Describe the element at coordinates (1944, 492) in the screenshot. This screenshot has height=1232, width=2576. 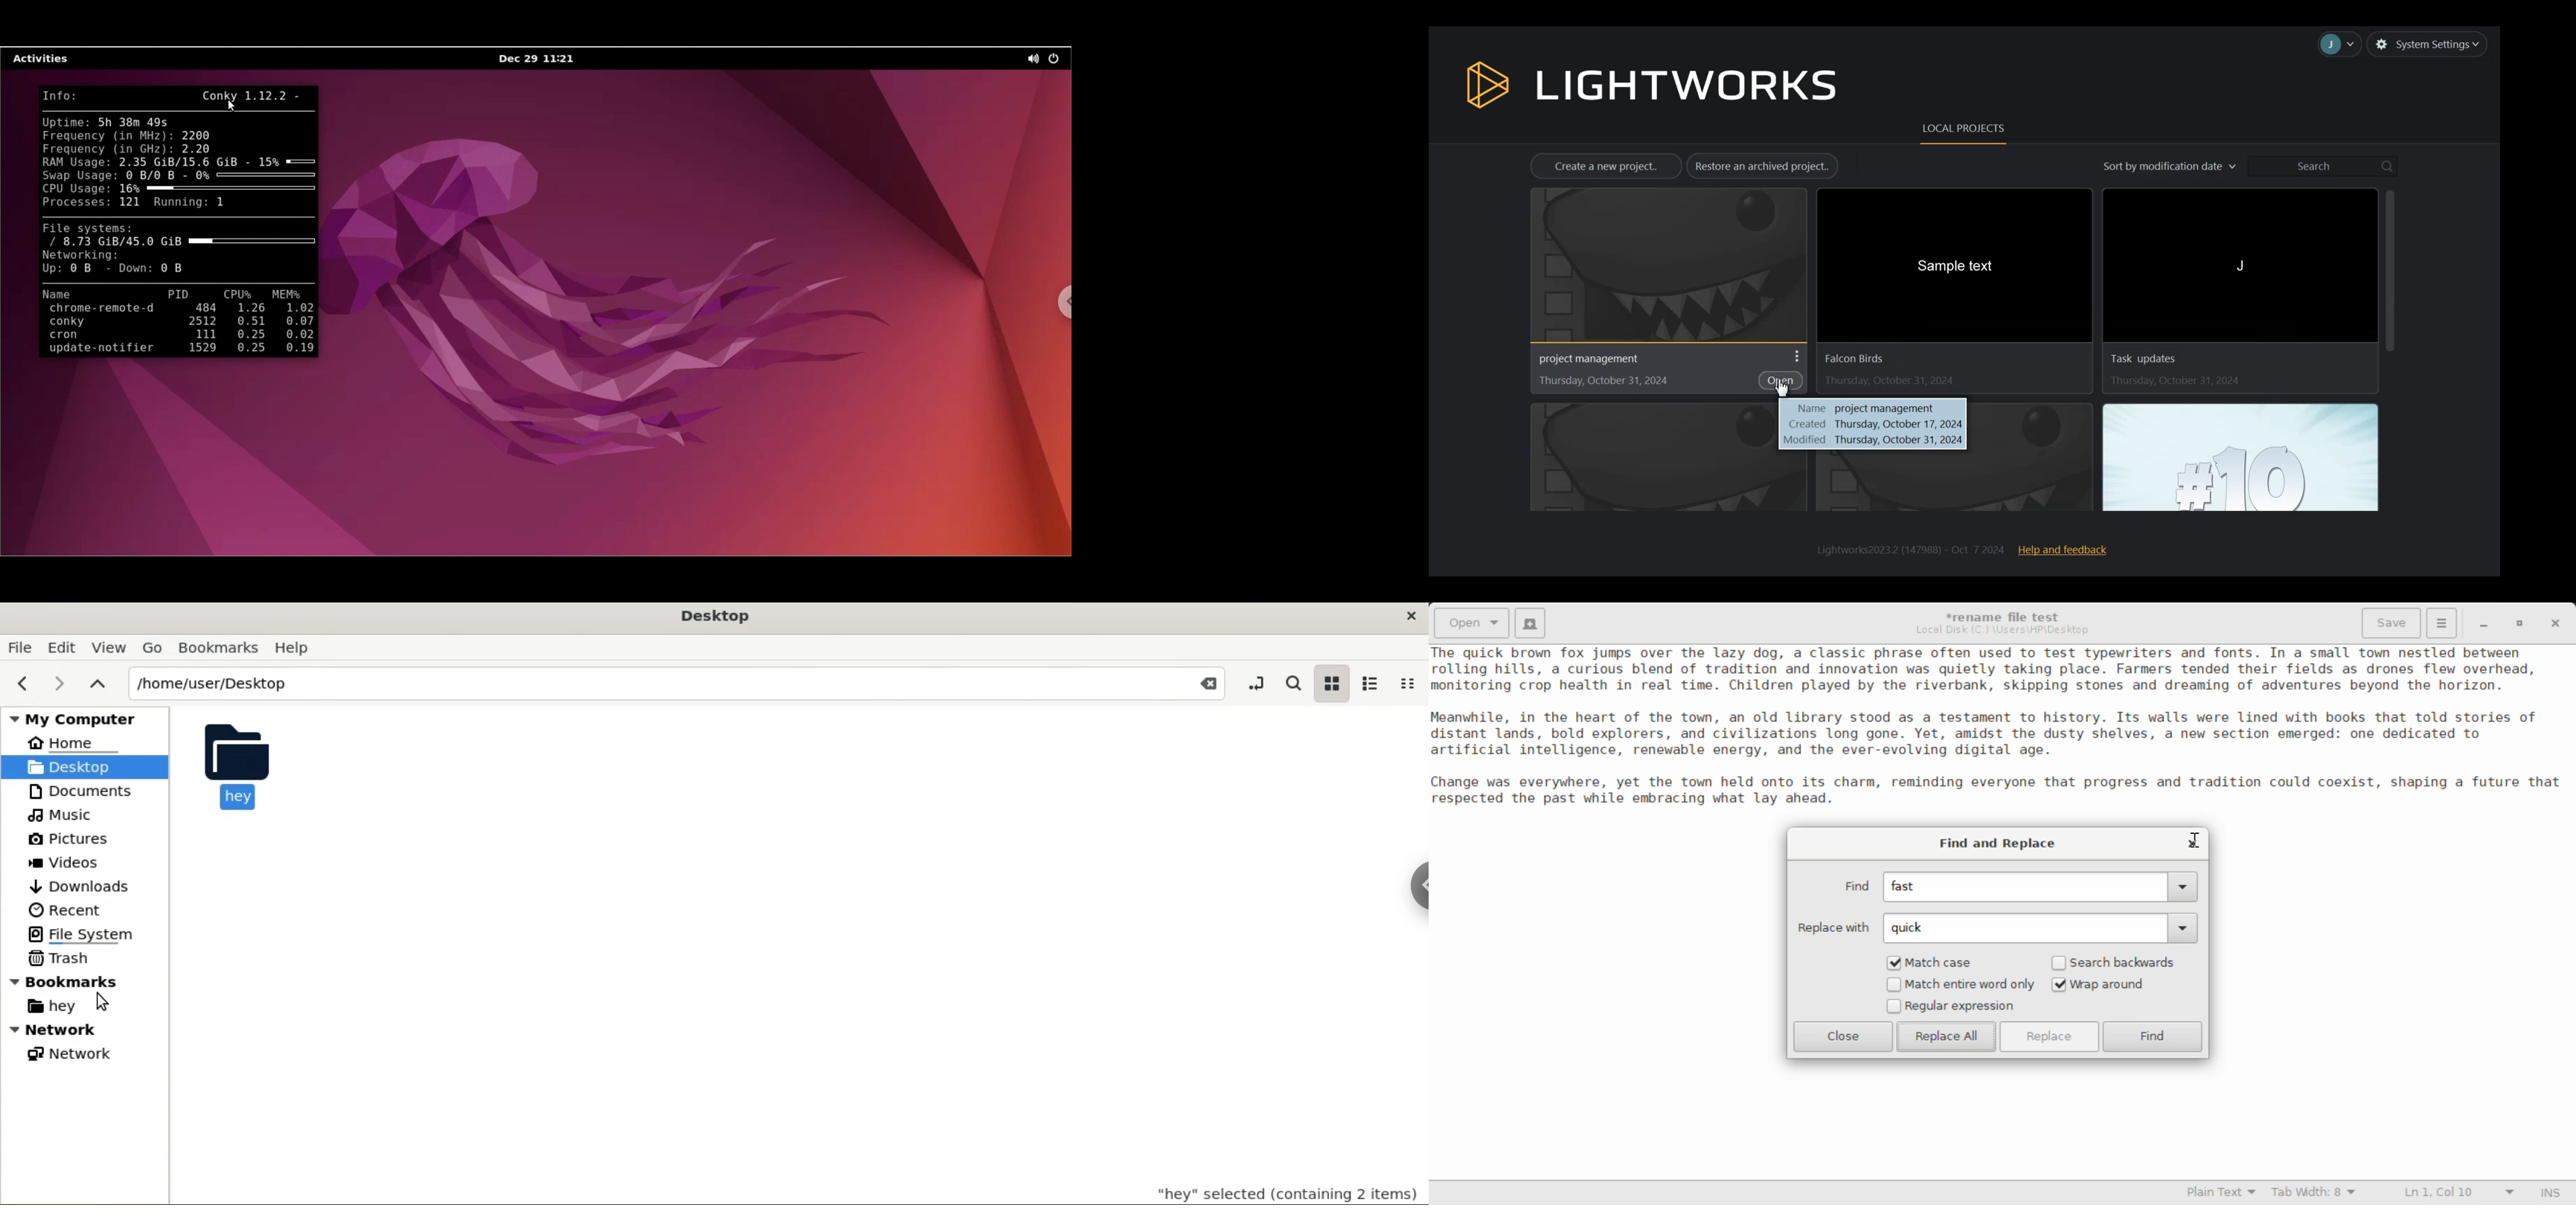
I see `Name ` at that location.